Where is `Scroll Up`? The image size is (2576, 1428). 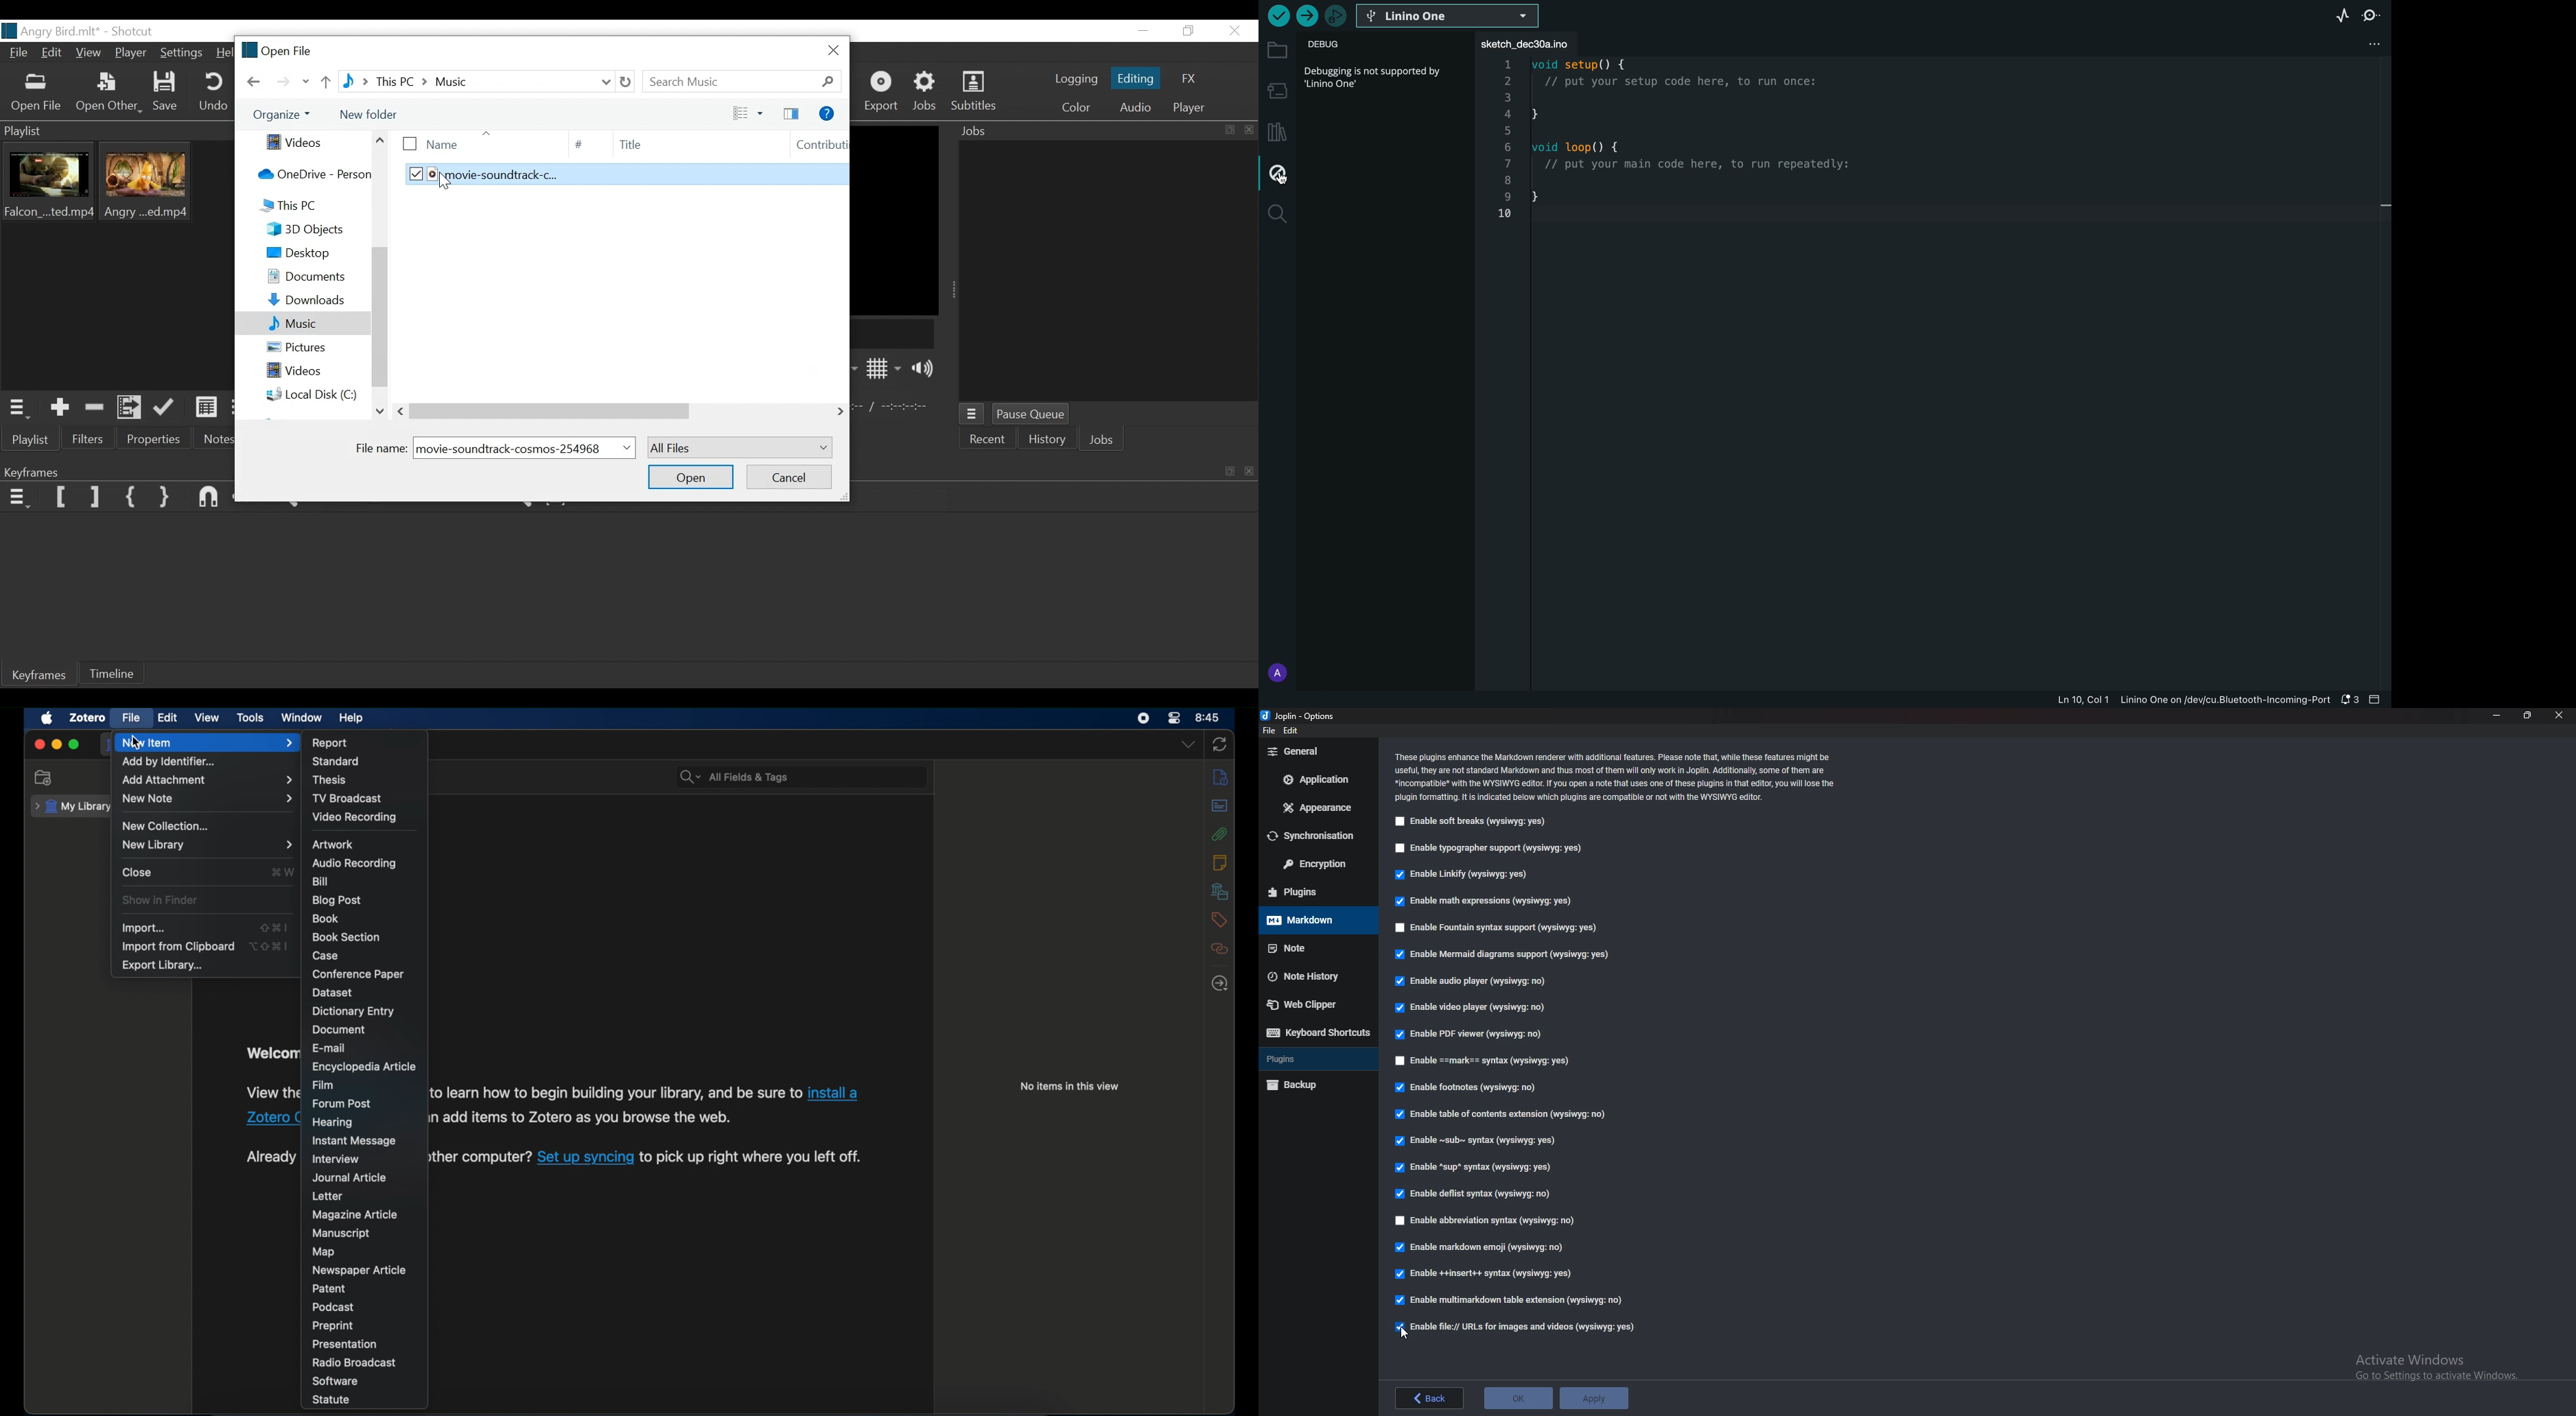
Scroll Up is located at coordinates (380, 140).